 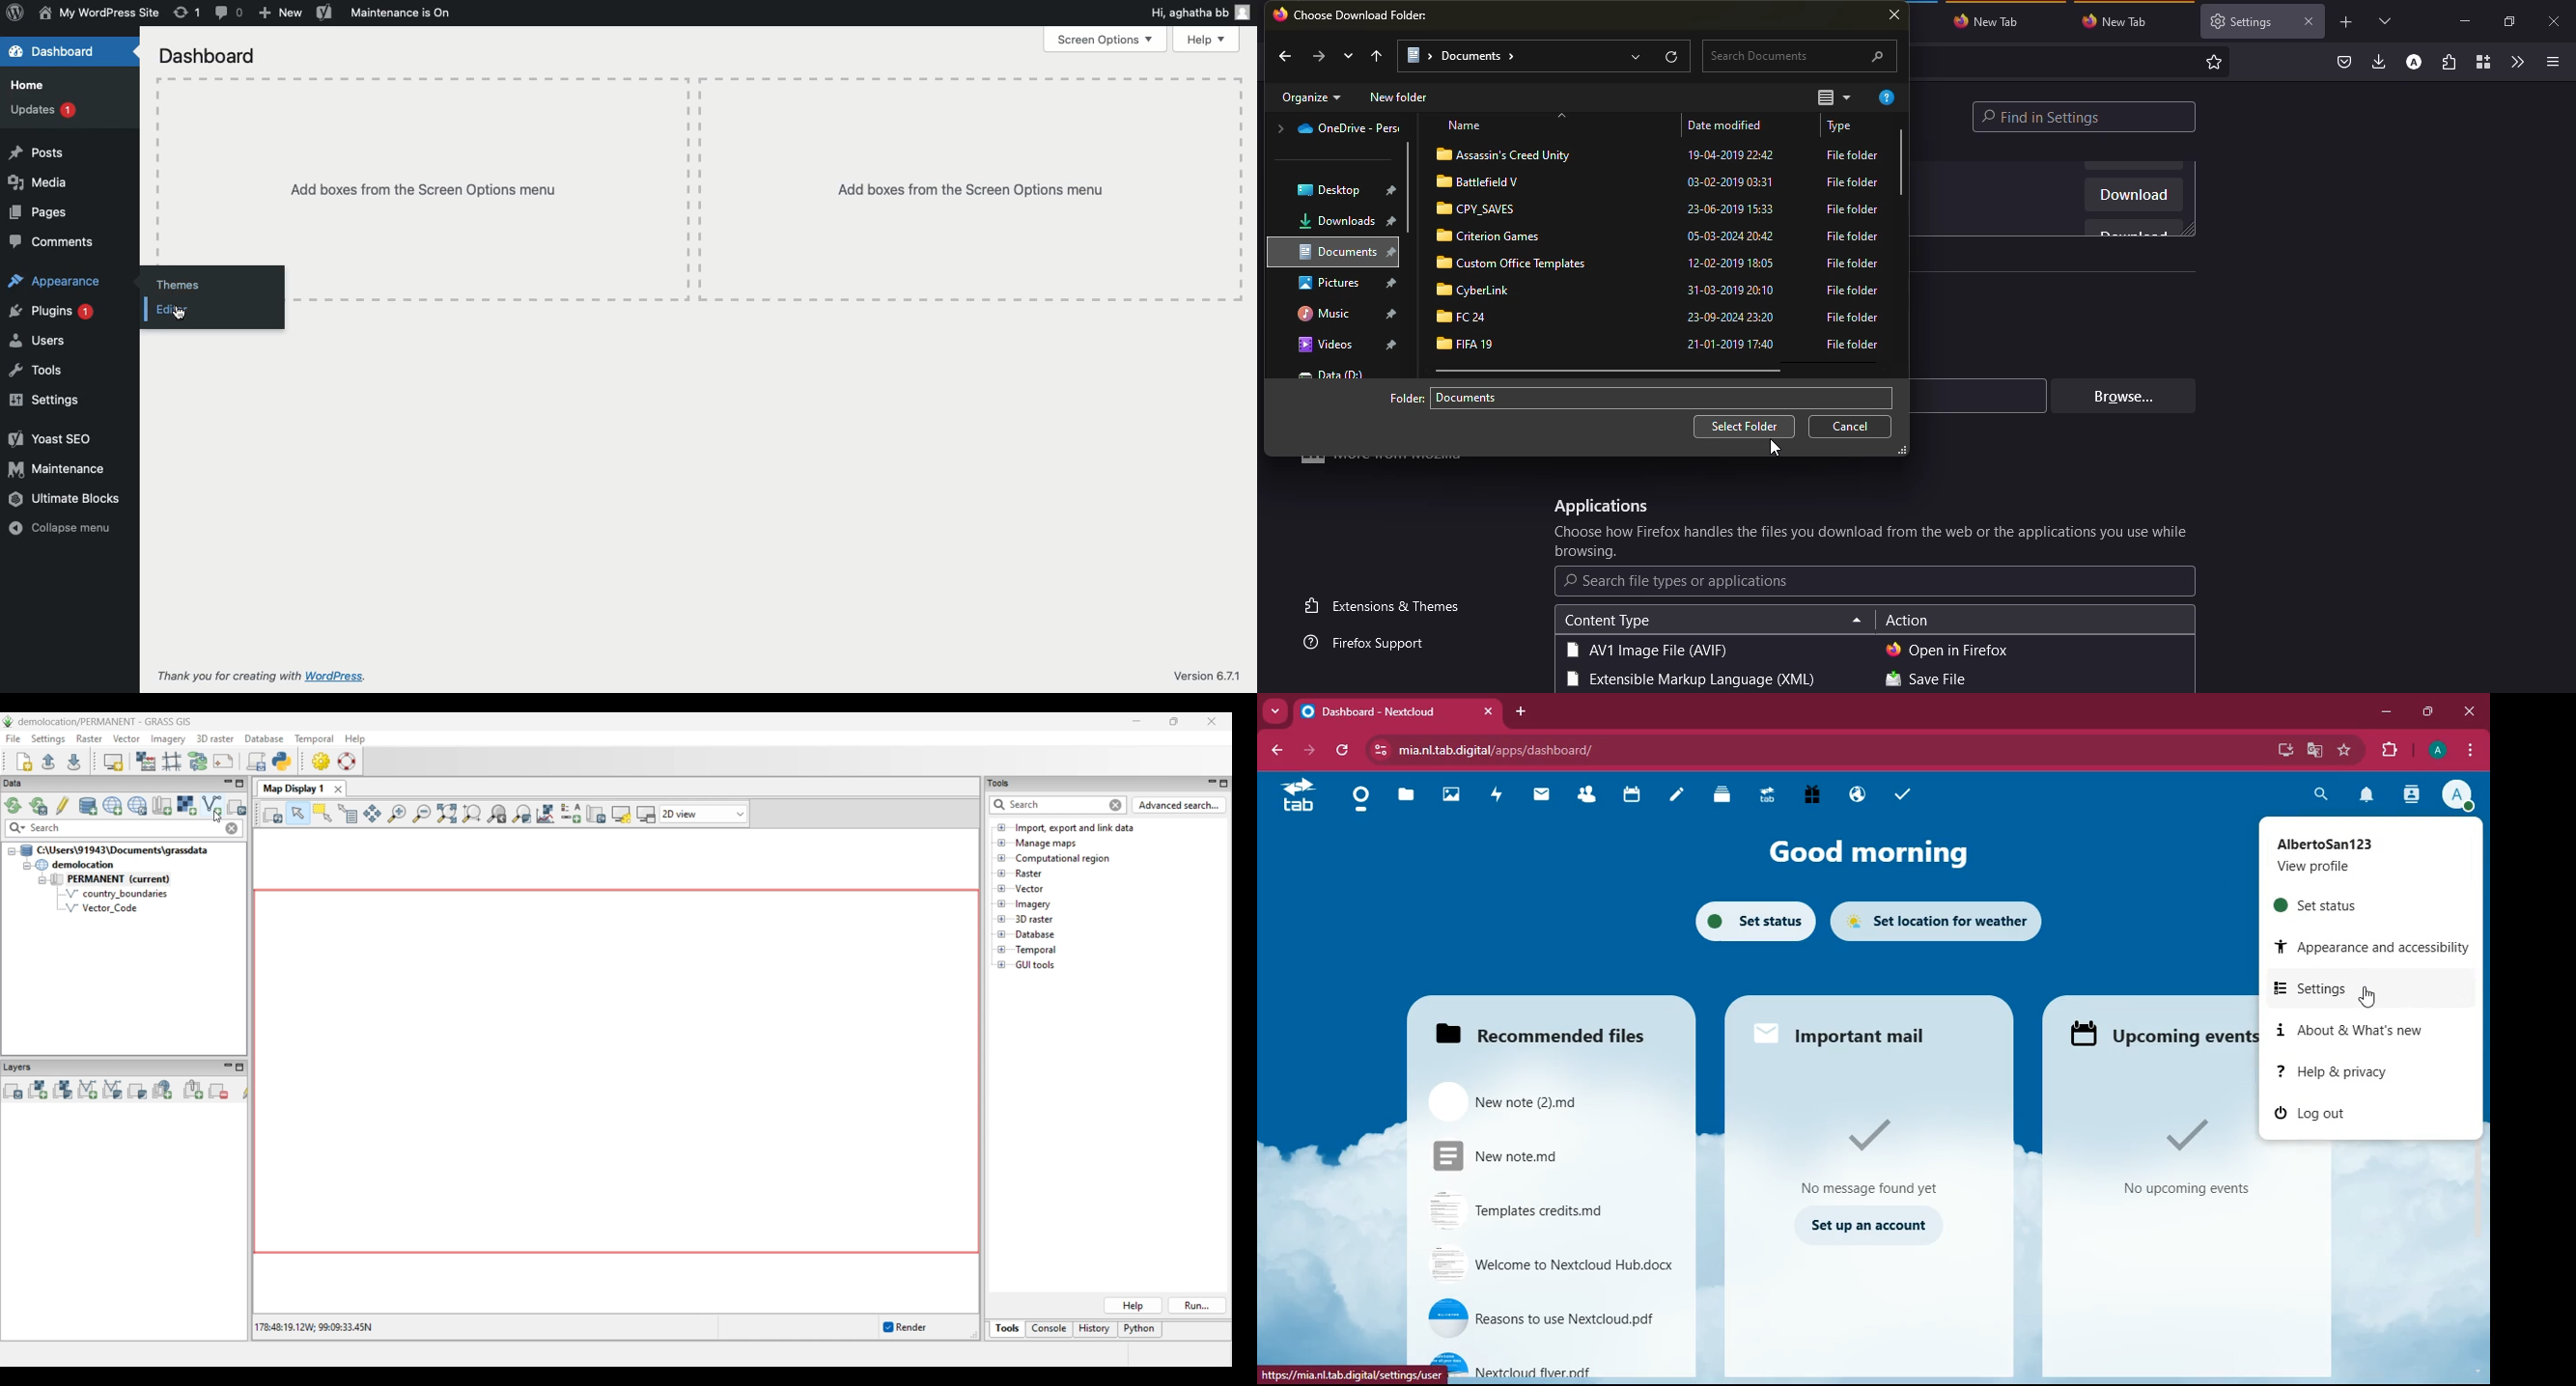 I want to click on Dashboard- Nextcloud, so click(x=1372, y=713).